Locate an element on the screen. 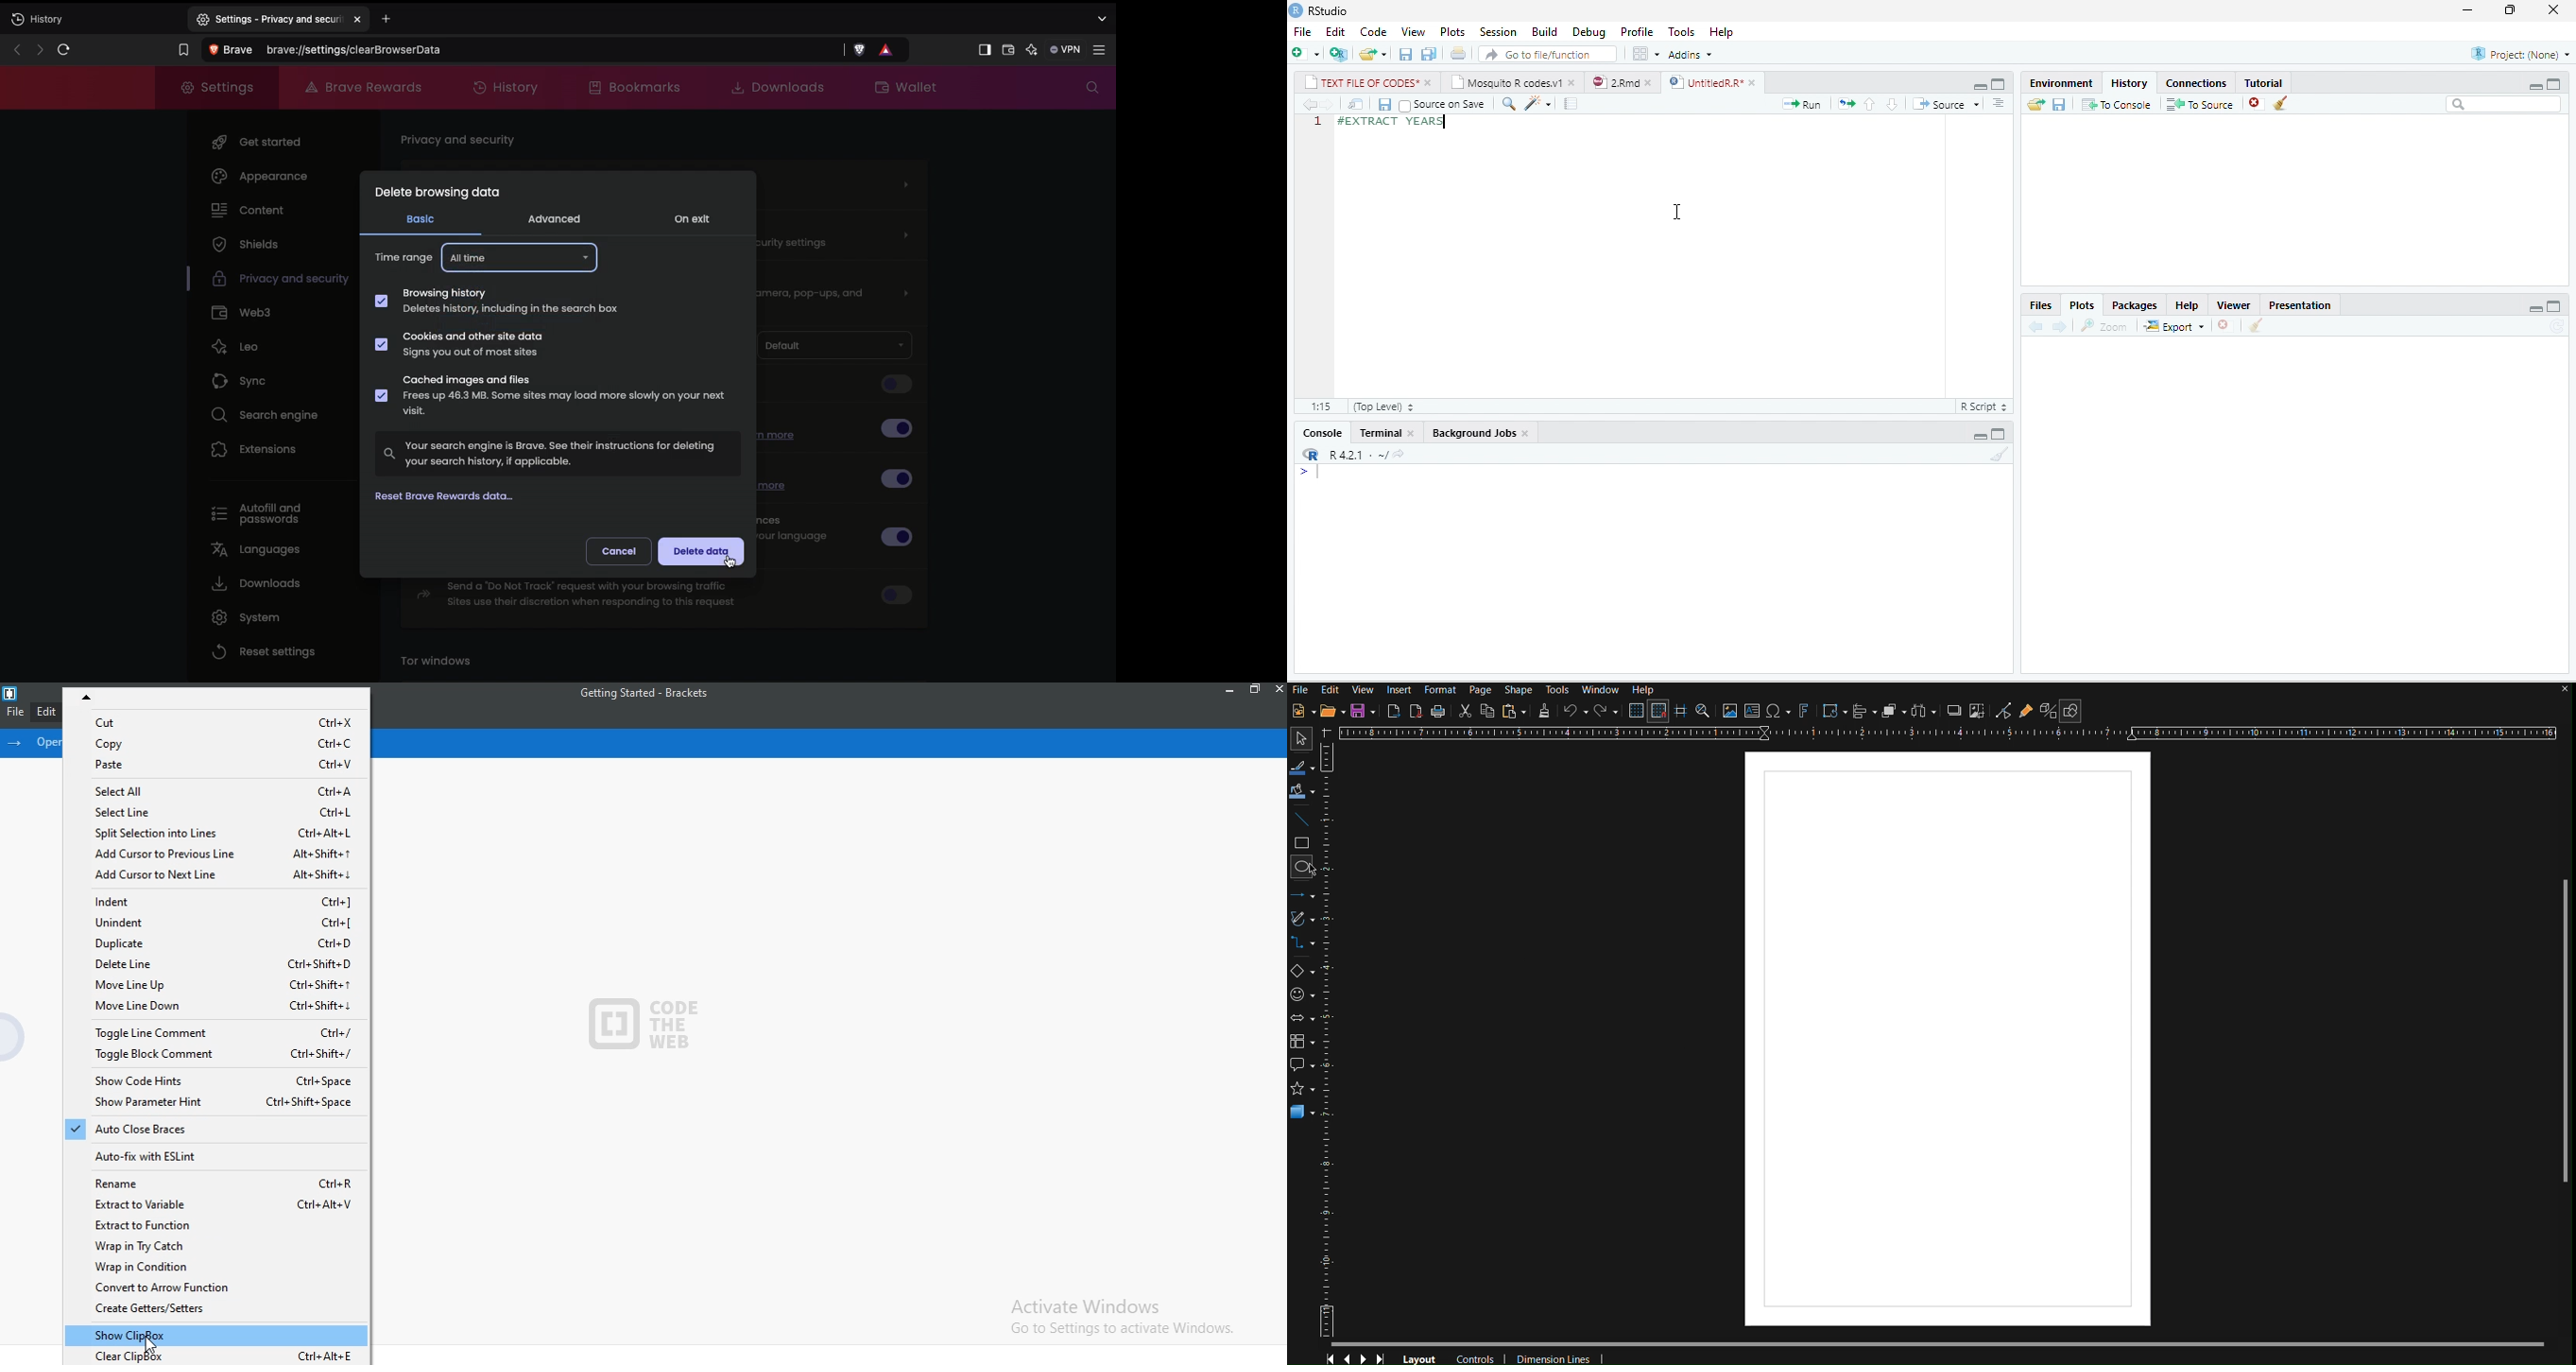 Image resolution: width=2576 pixels, height=1372 pixels. open in new window is located at coordinates (1356, 104).